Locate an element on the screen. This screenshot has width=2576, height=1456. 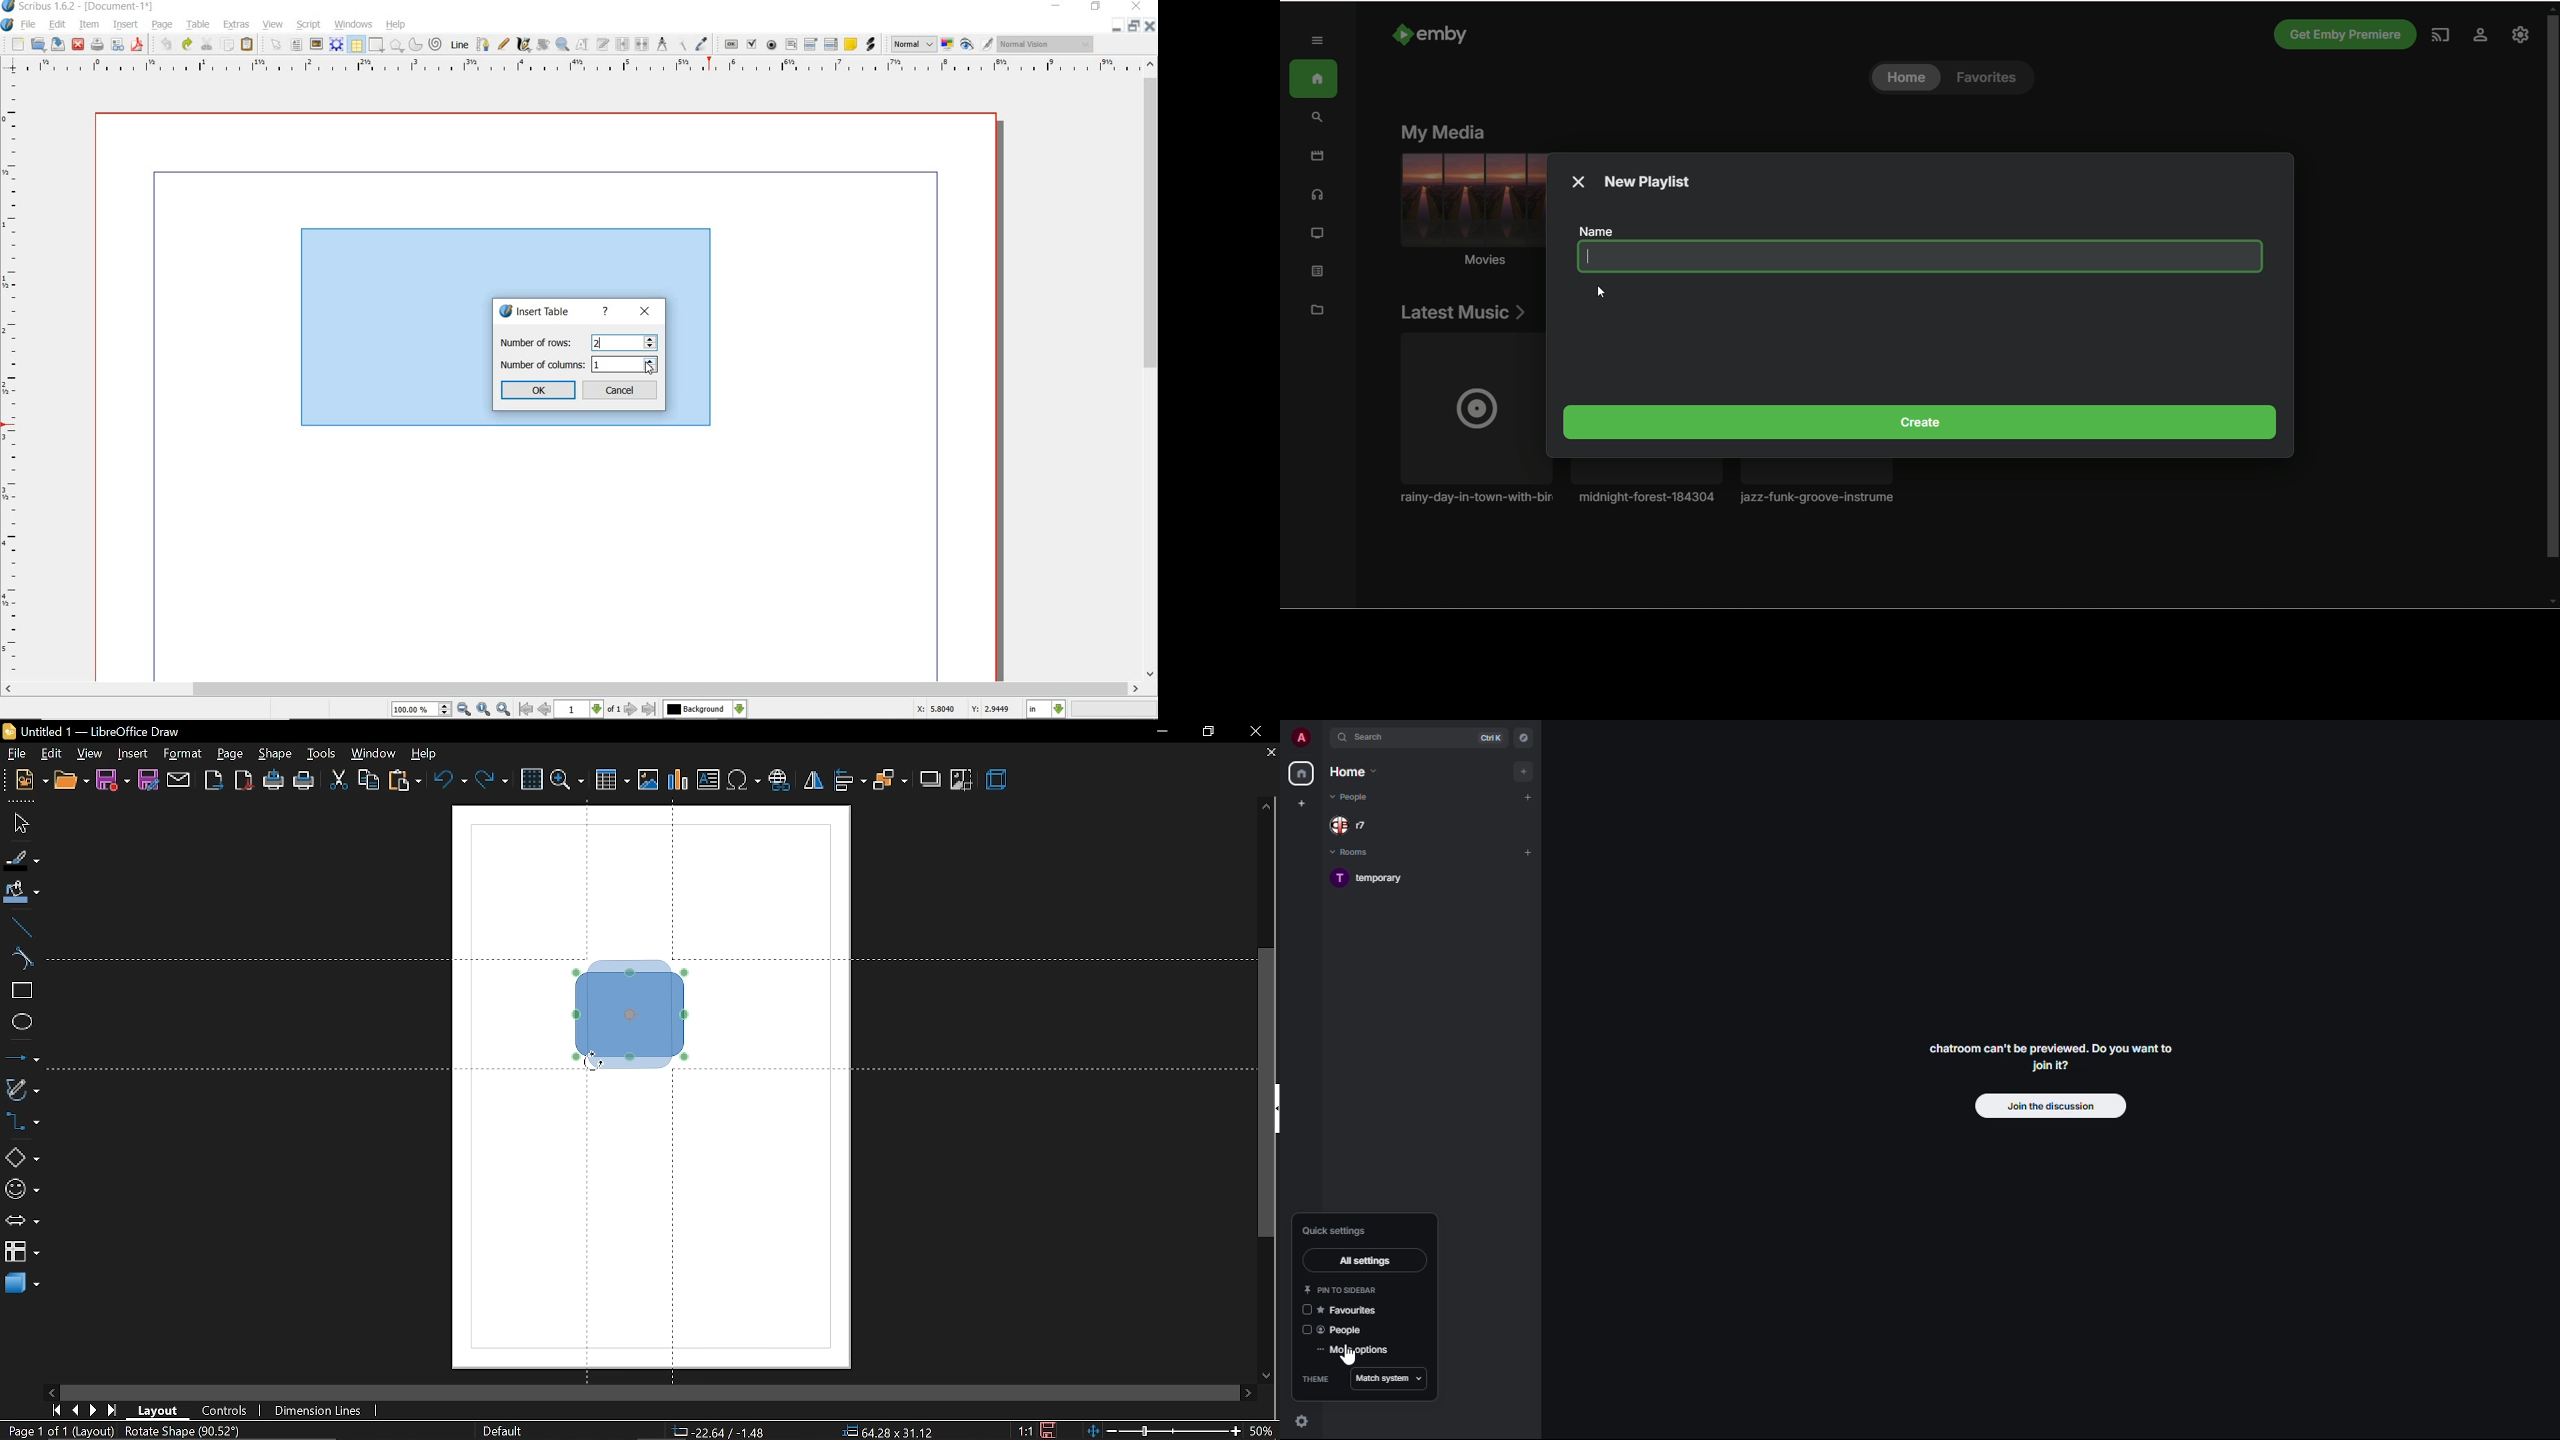
symbol shapes is located at coordinates (21, 1189).